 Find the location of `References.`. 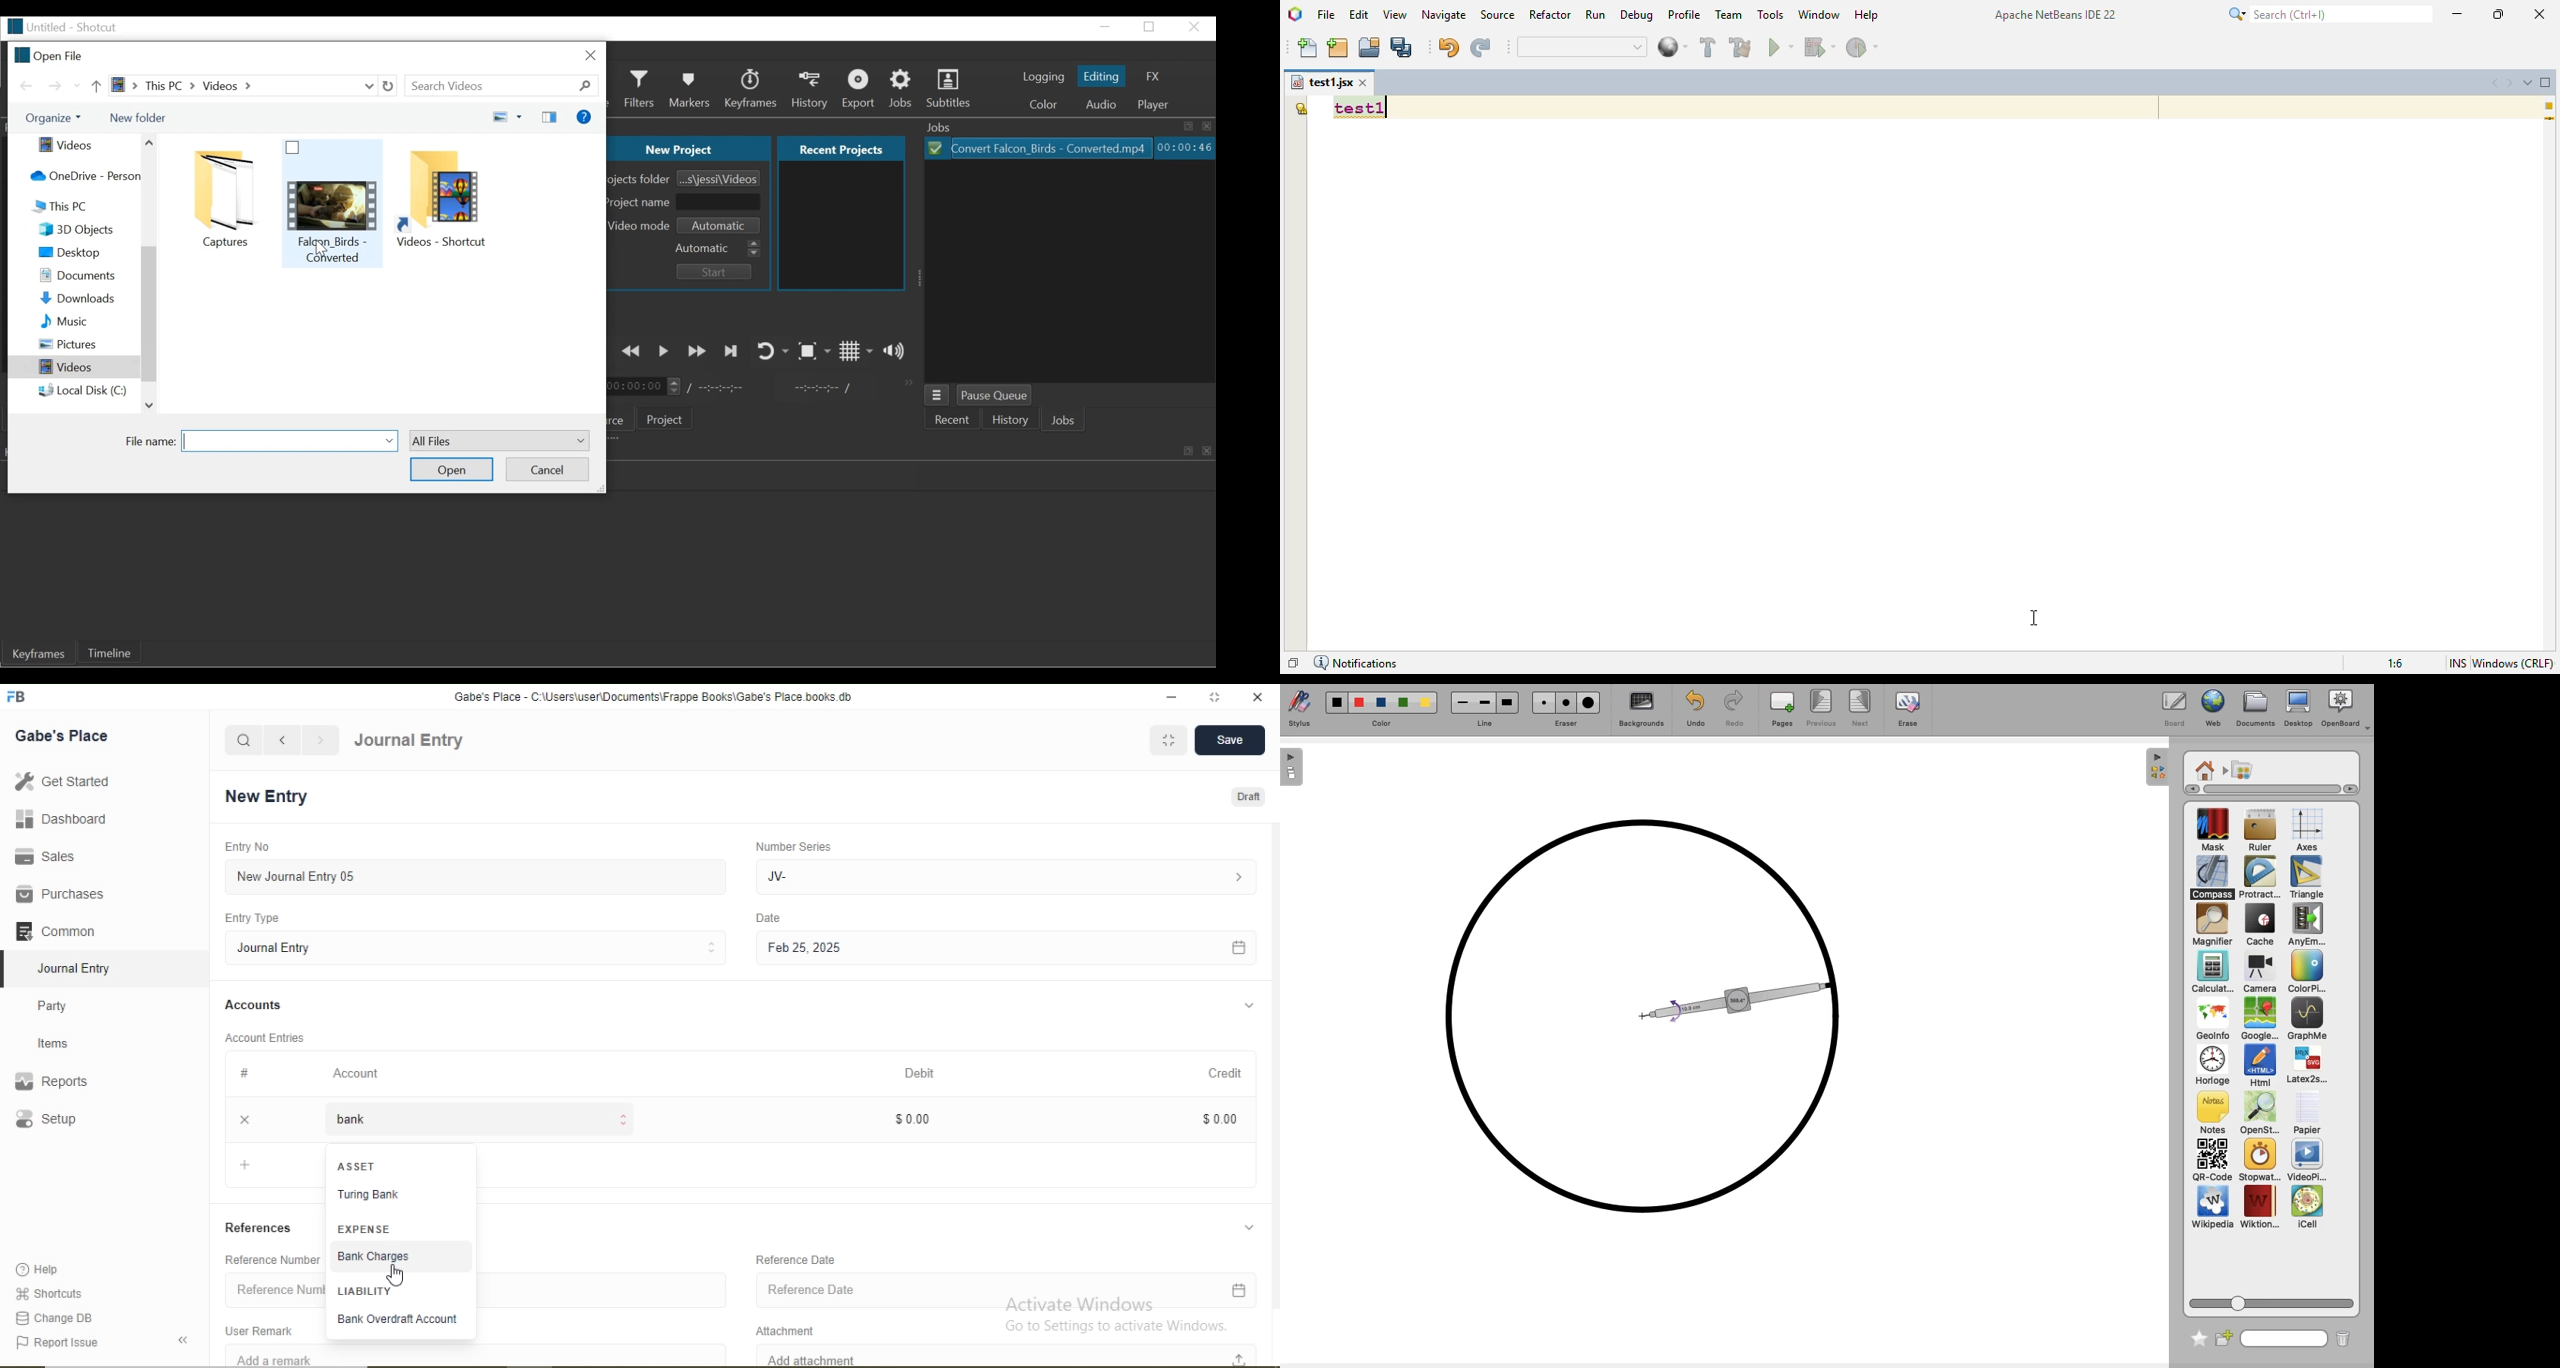

References. is located at coordinates (259, 1227).